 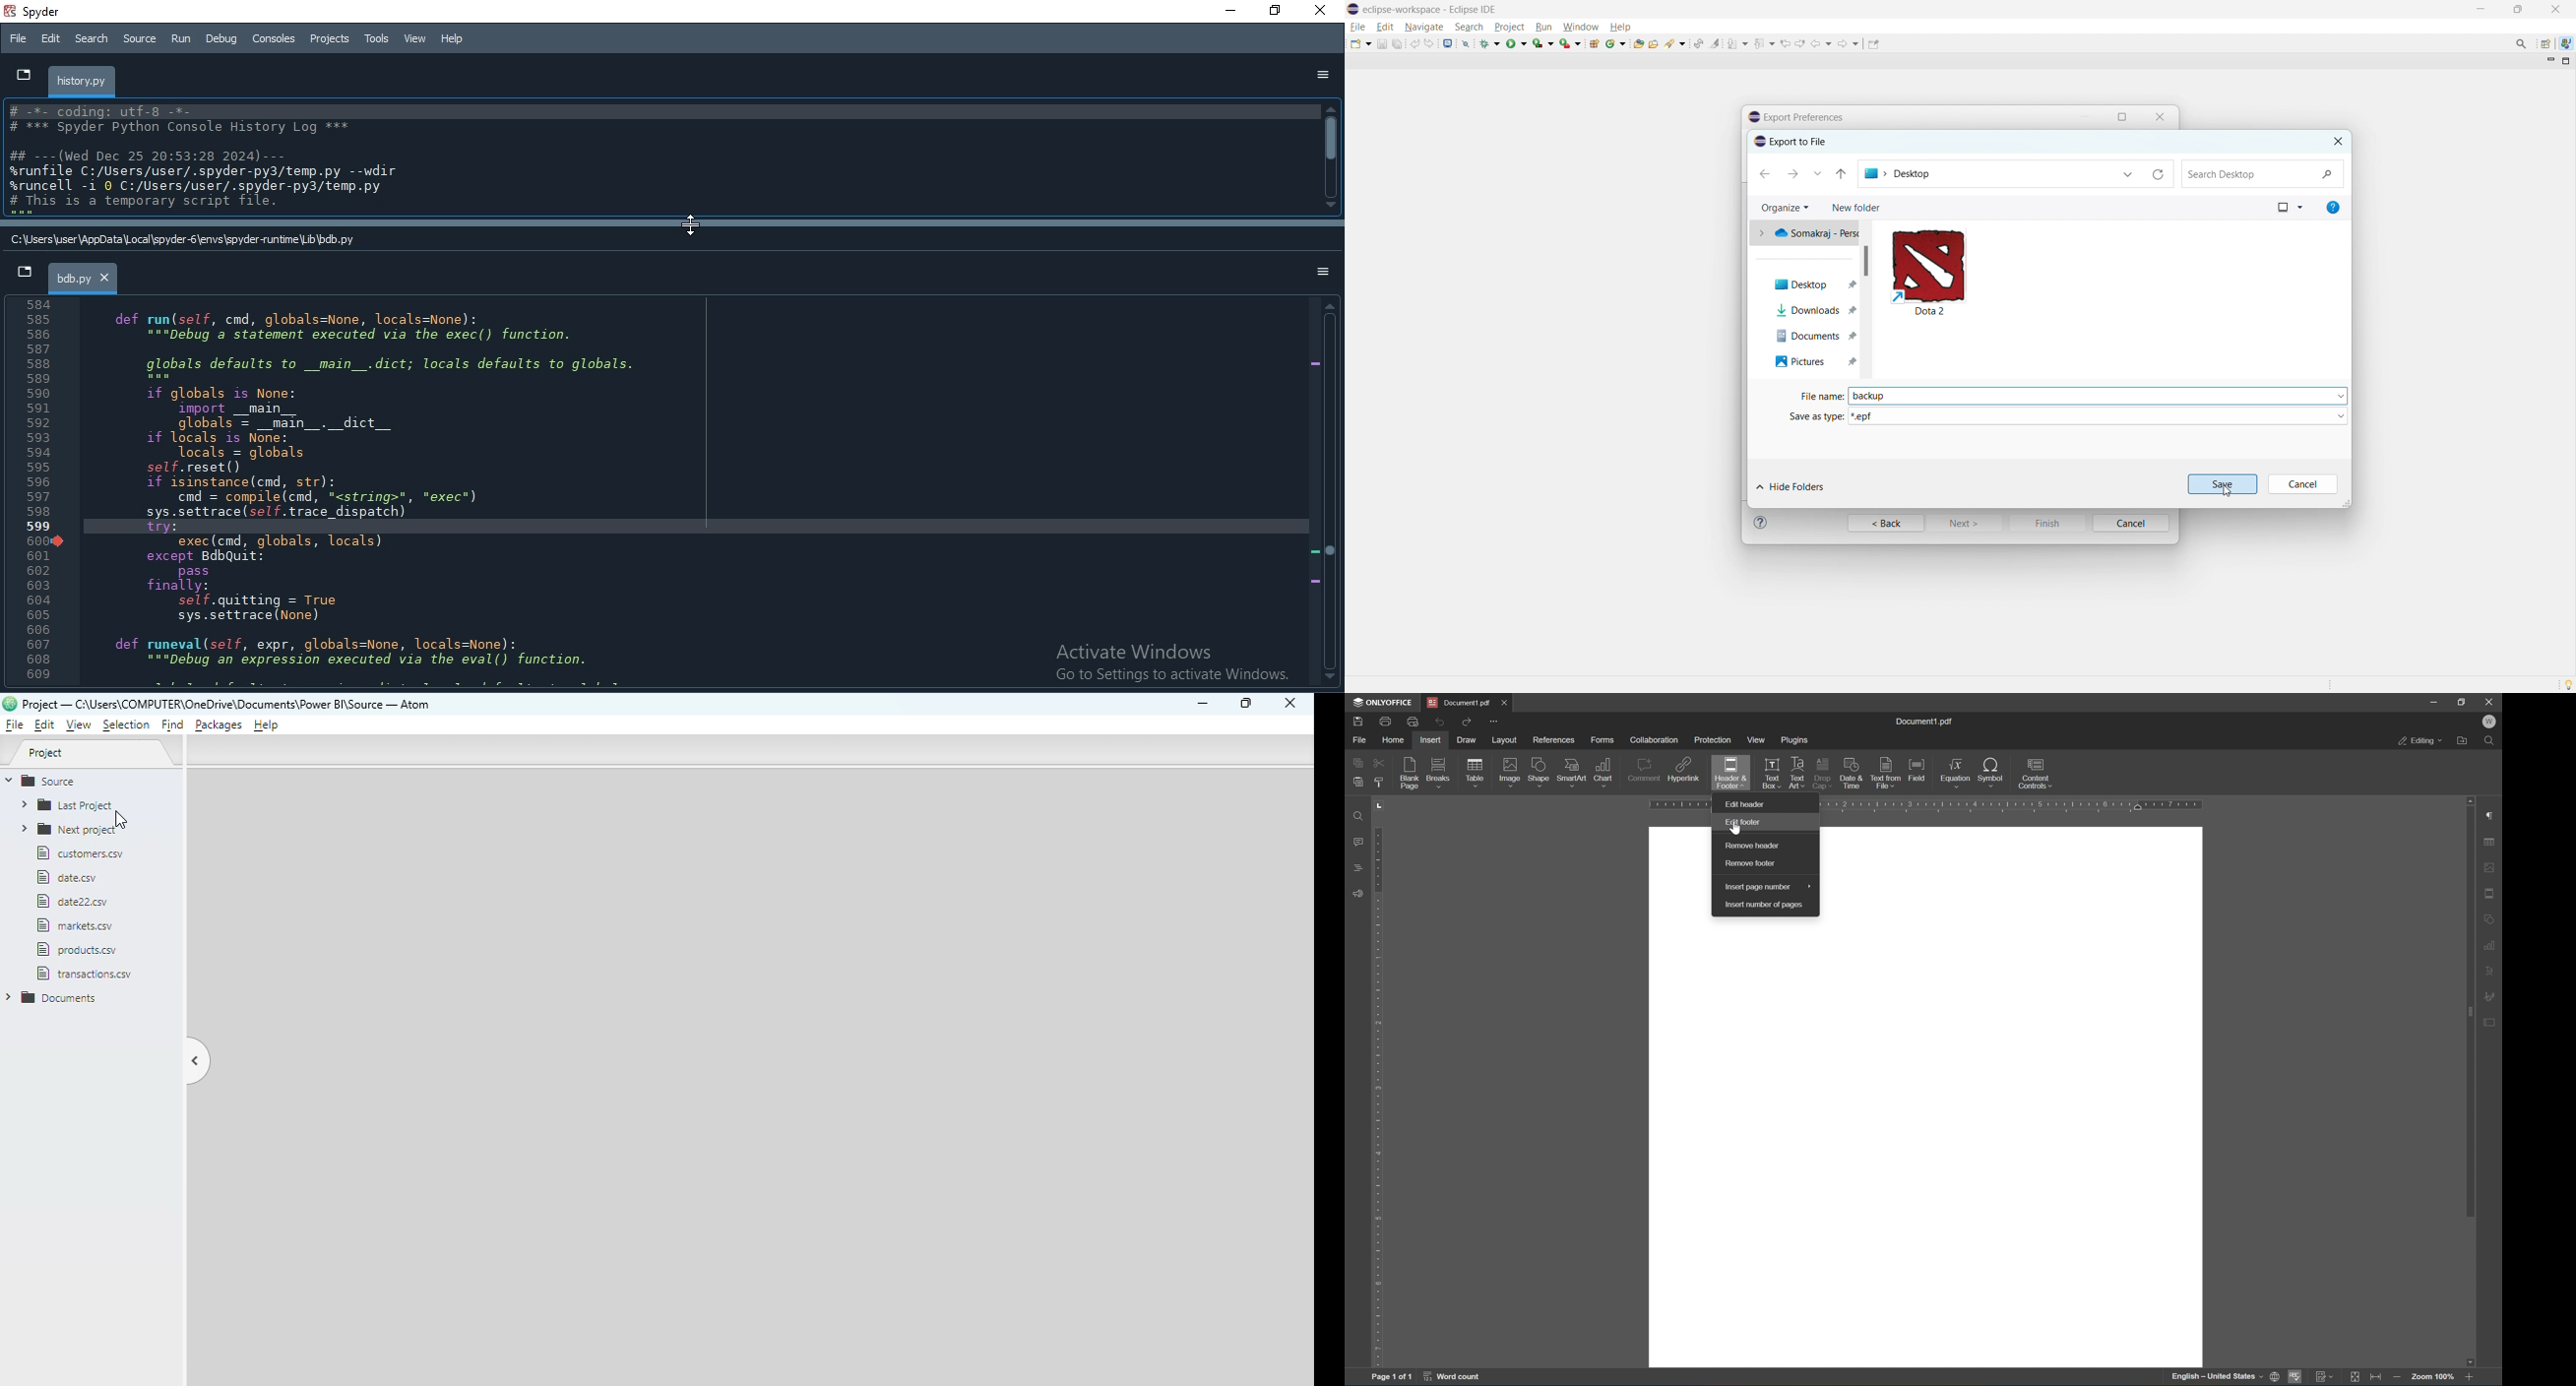 I want to click on image settings, so click(x=2490, y=865).